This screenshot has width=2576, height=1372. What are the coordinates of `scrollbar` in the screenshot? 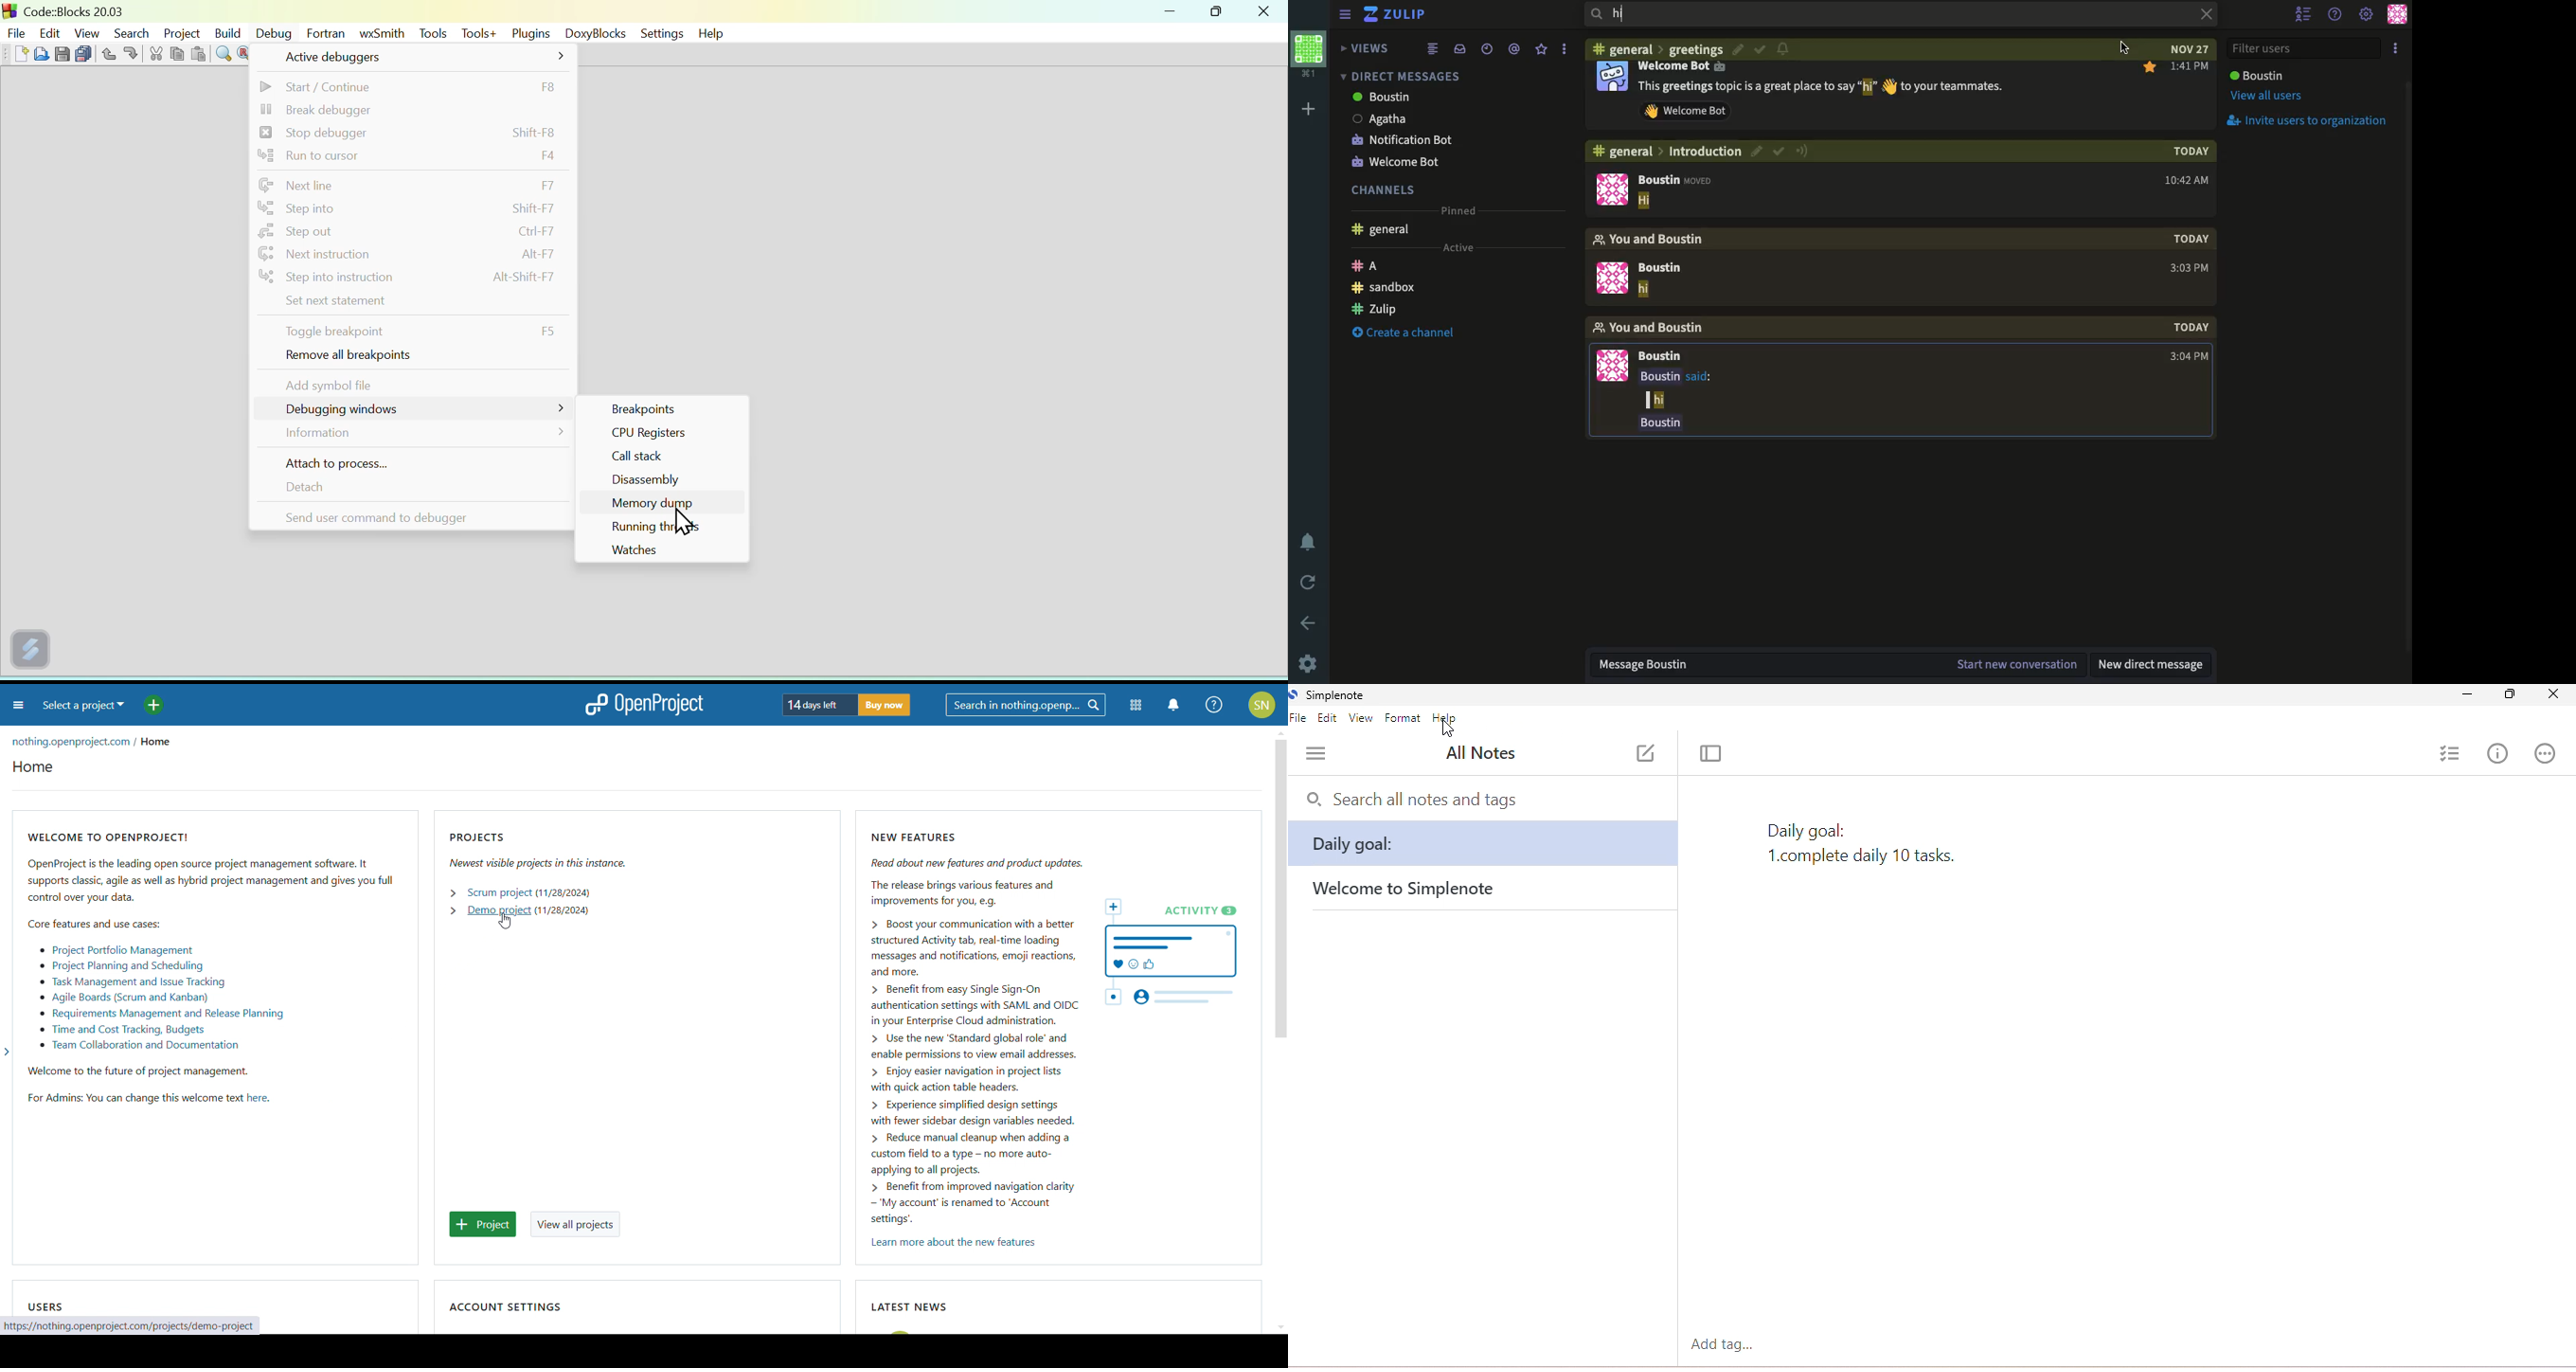 It's located at (1282, 889).